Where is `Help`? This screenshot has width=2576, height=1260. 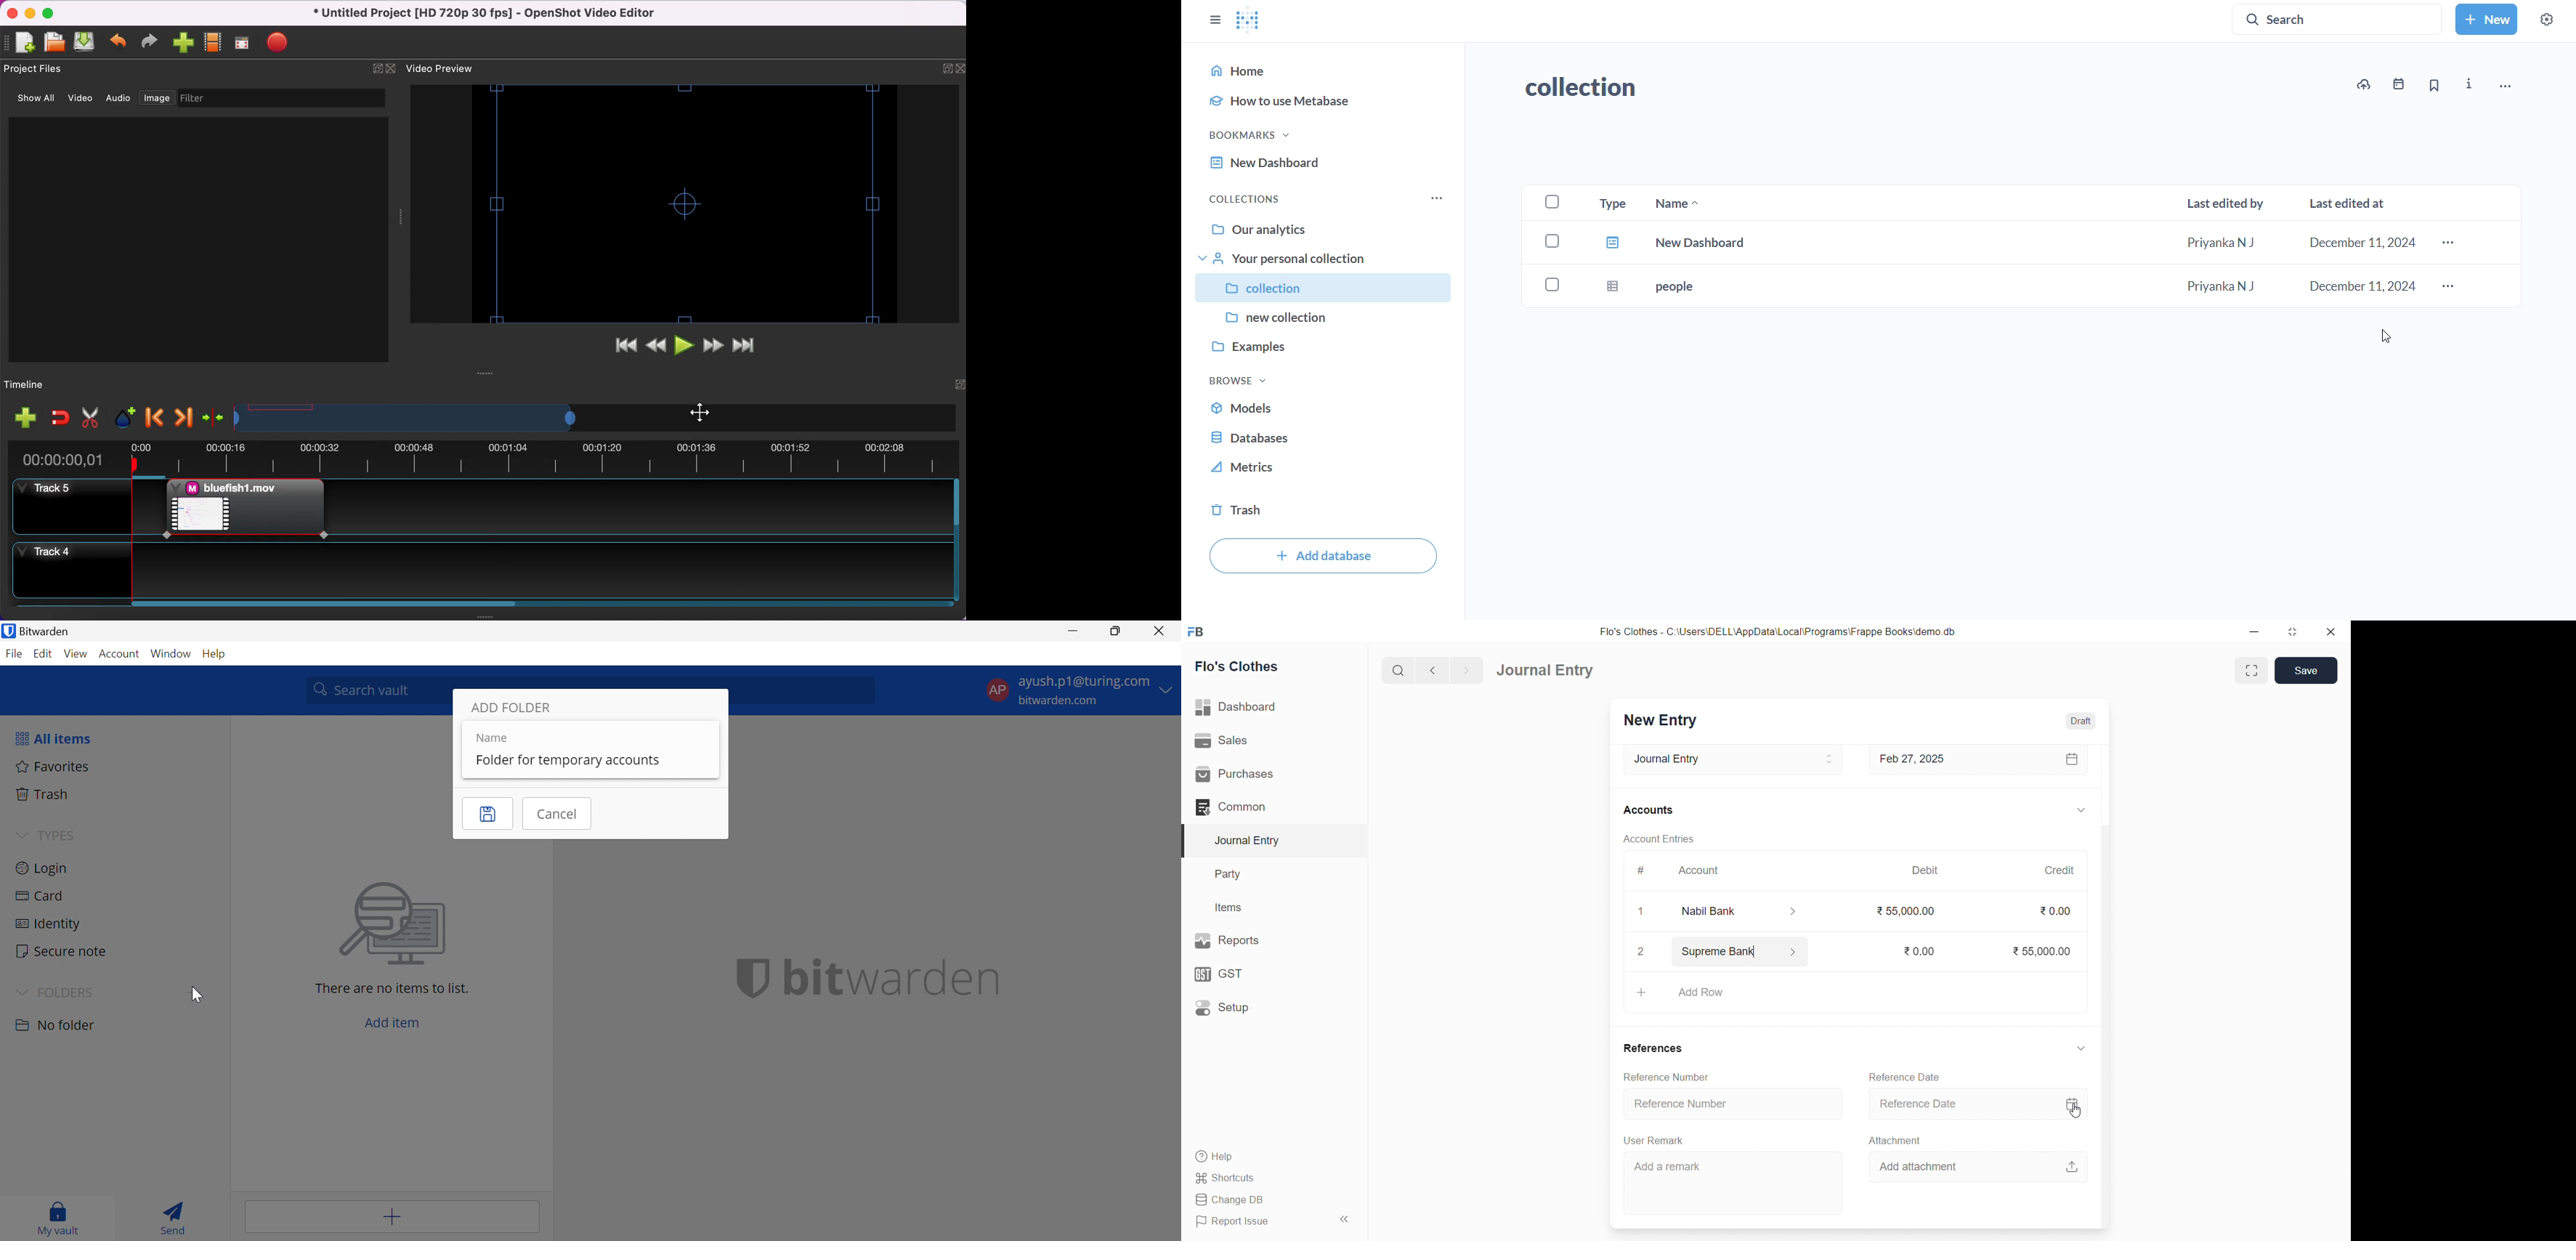
Help is located at coordinates (1257, 1157).